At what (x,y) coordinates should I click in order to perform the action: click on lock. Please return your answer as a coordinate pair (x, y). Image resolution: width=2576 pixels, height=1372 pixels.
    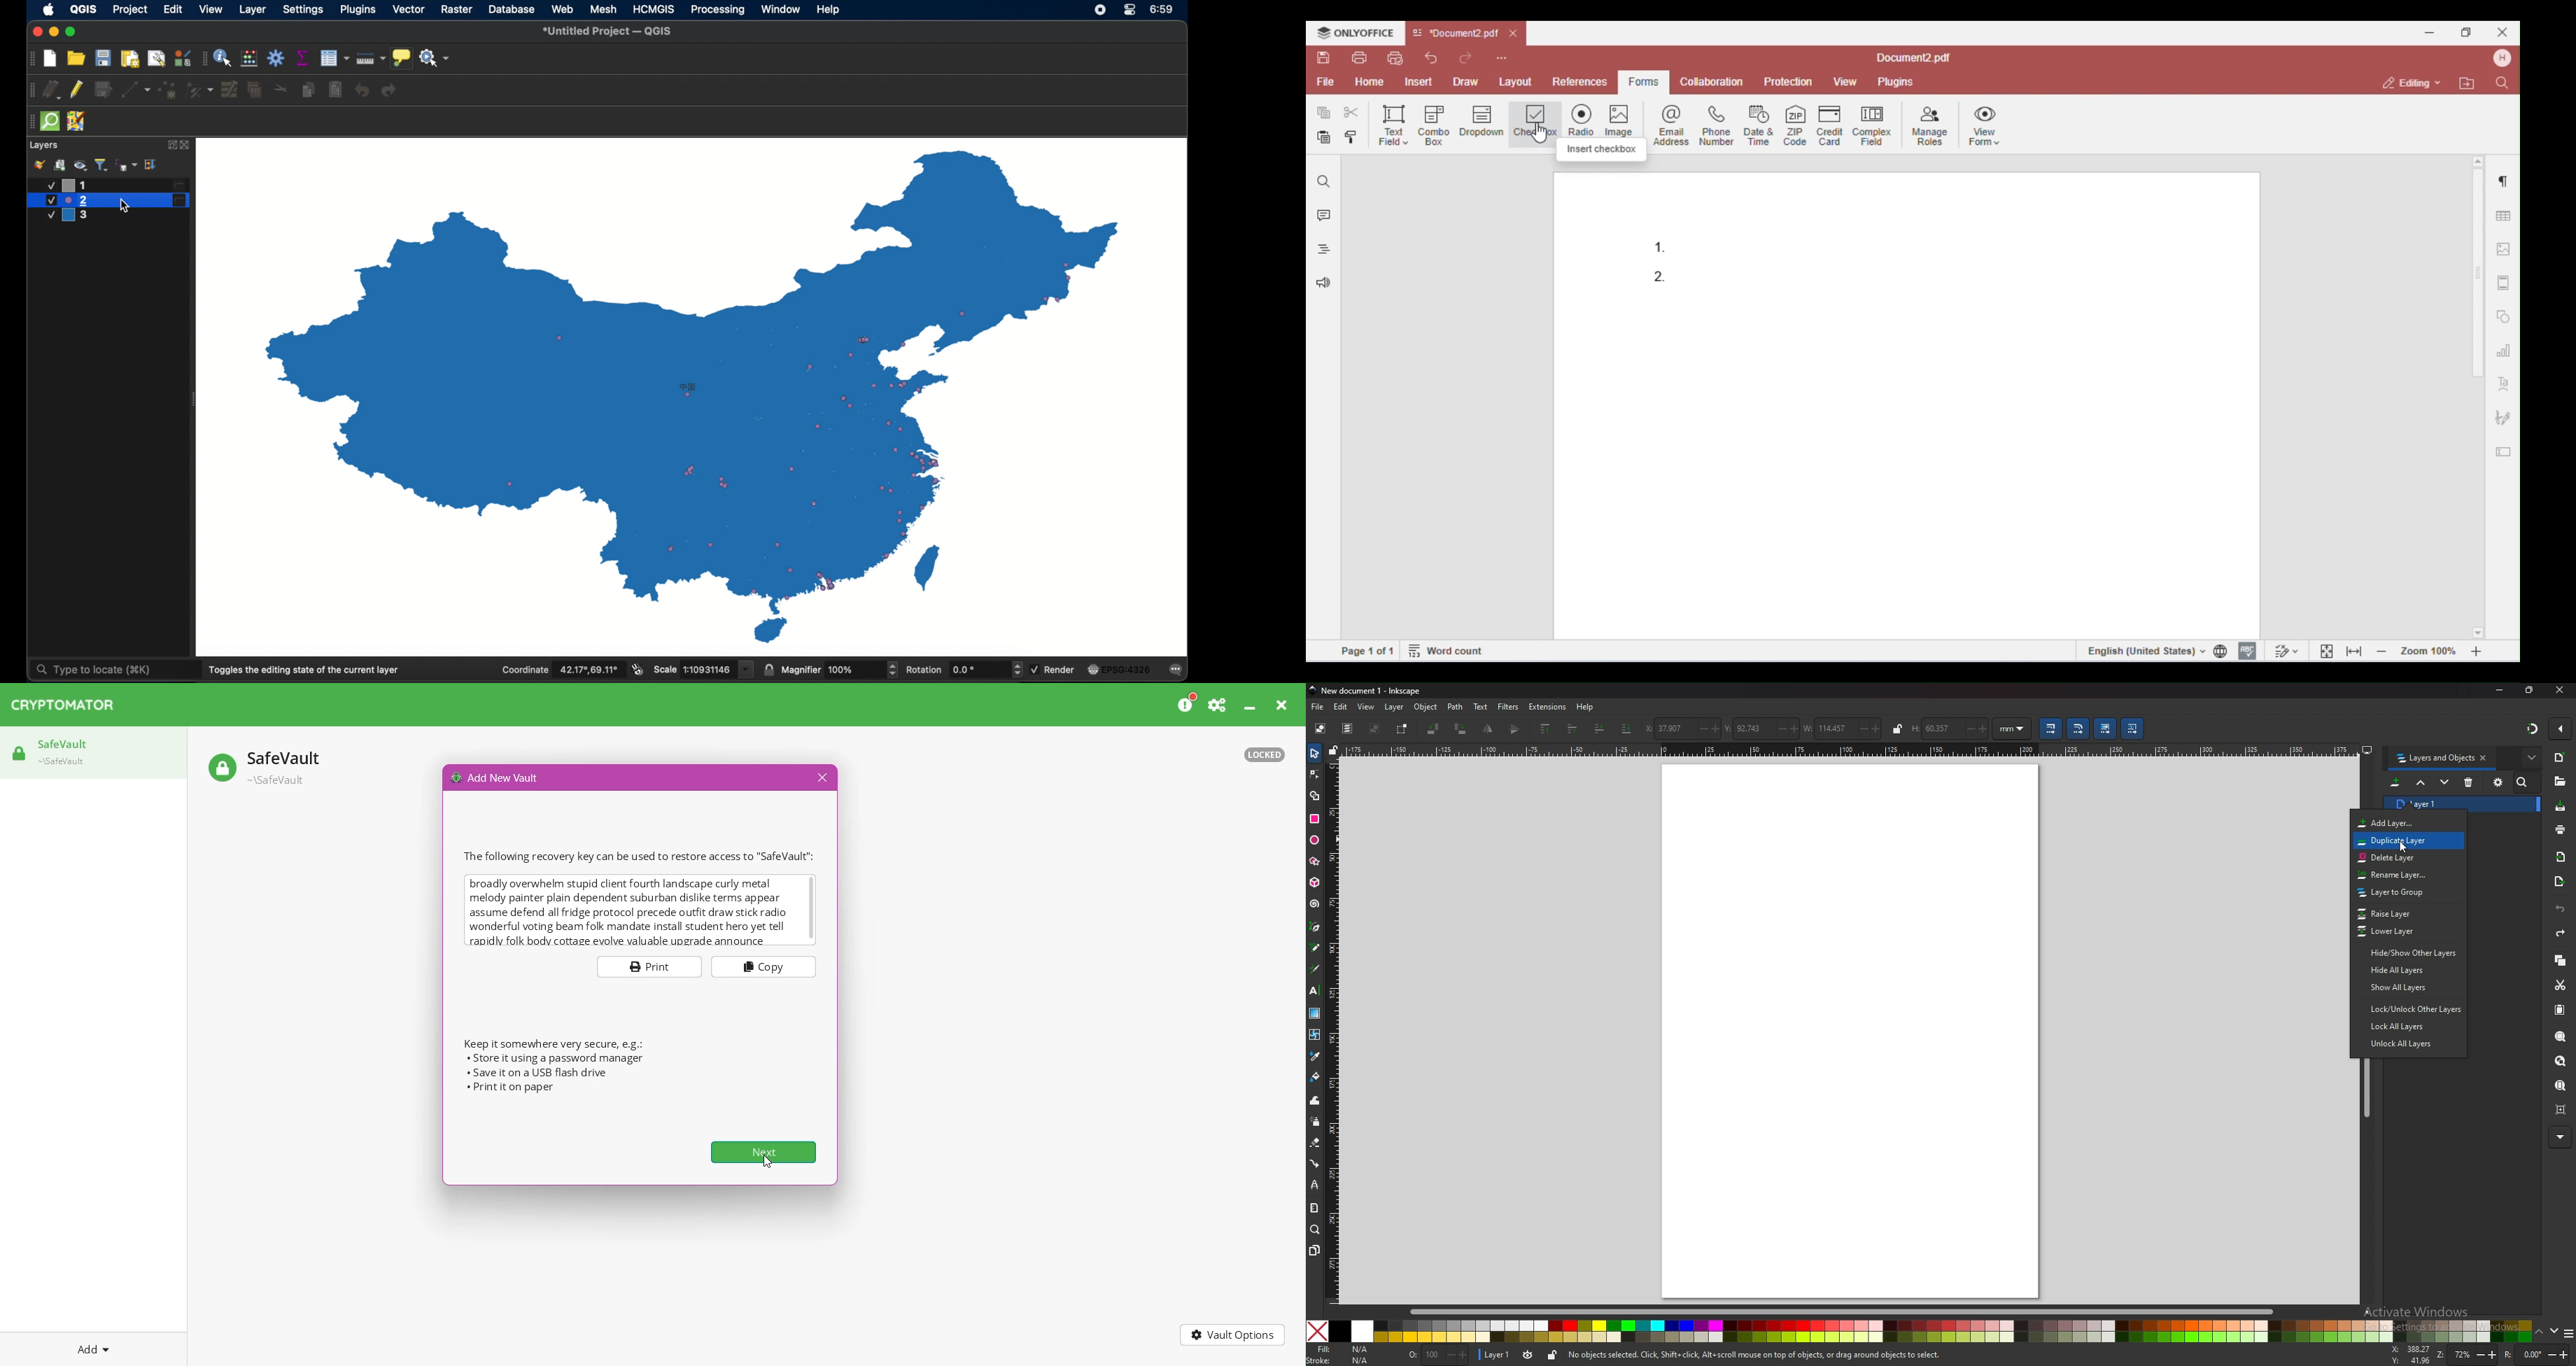
    Looking at the image, I should click on (1898, 729).